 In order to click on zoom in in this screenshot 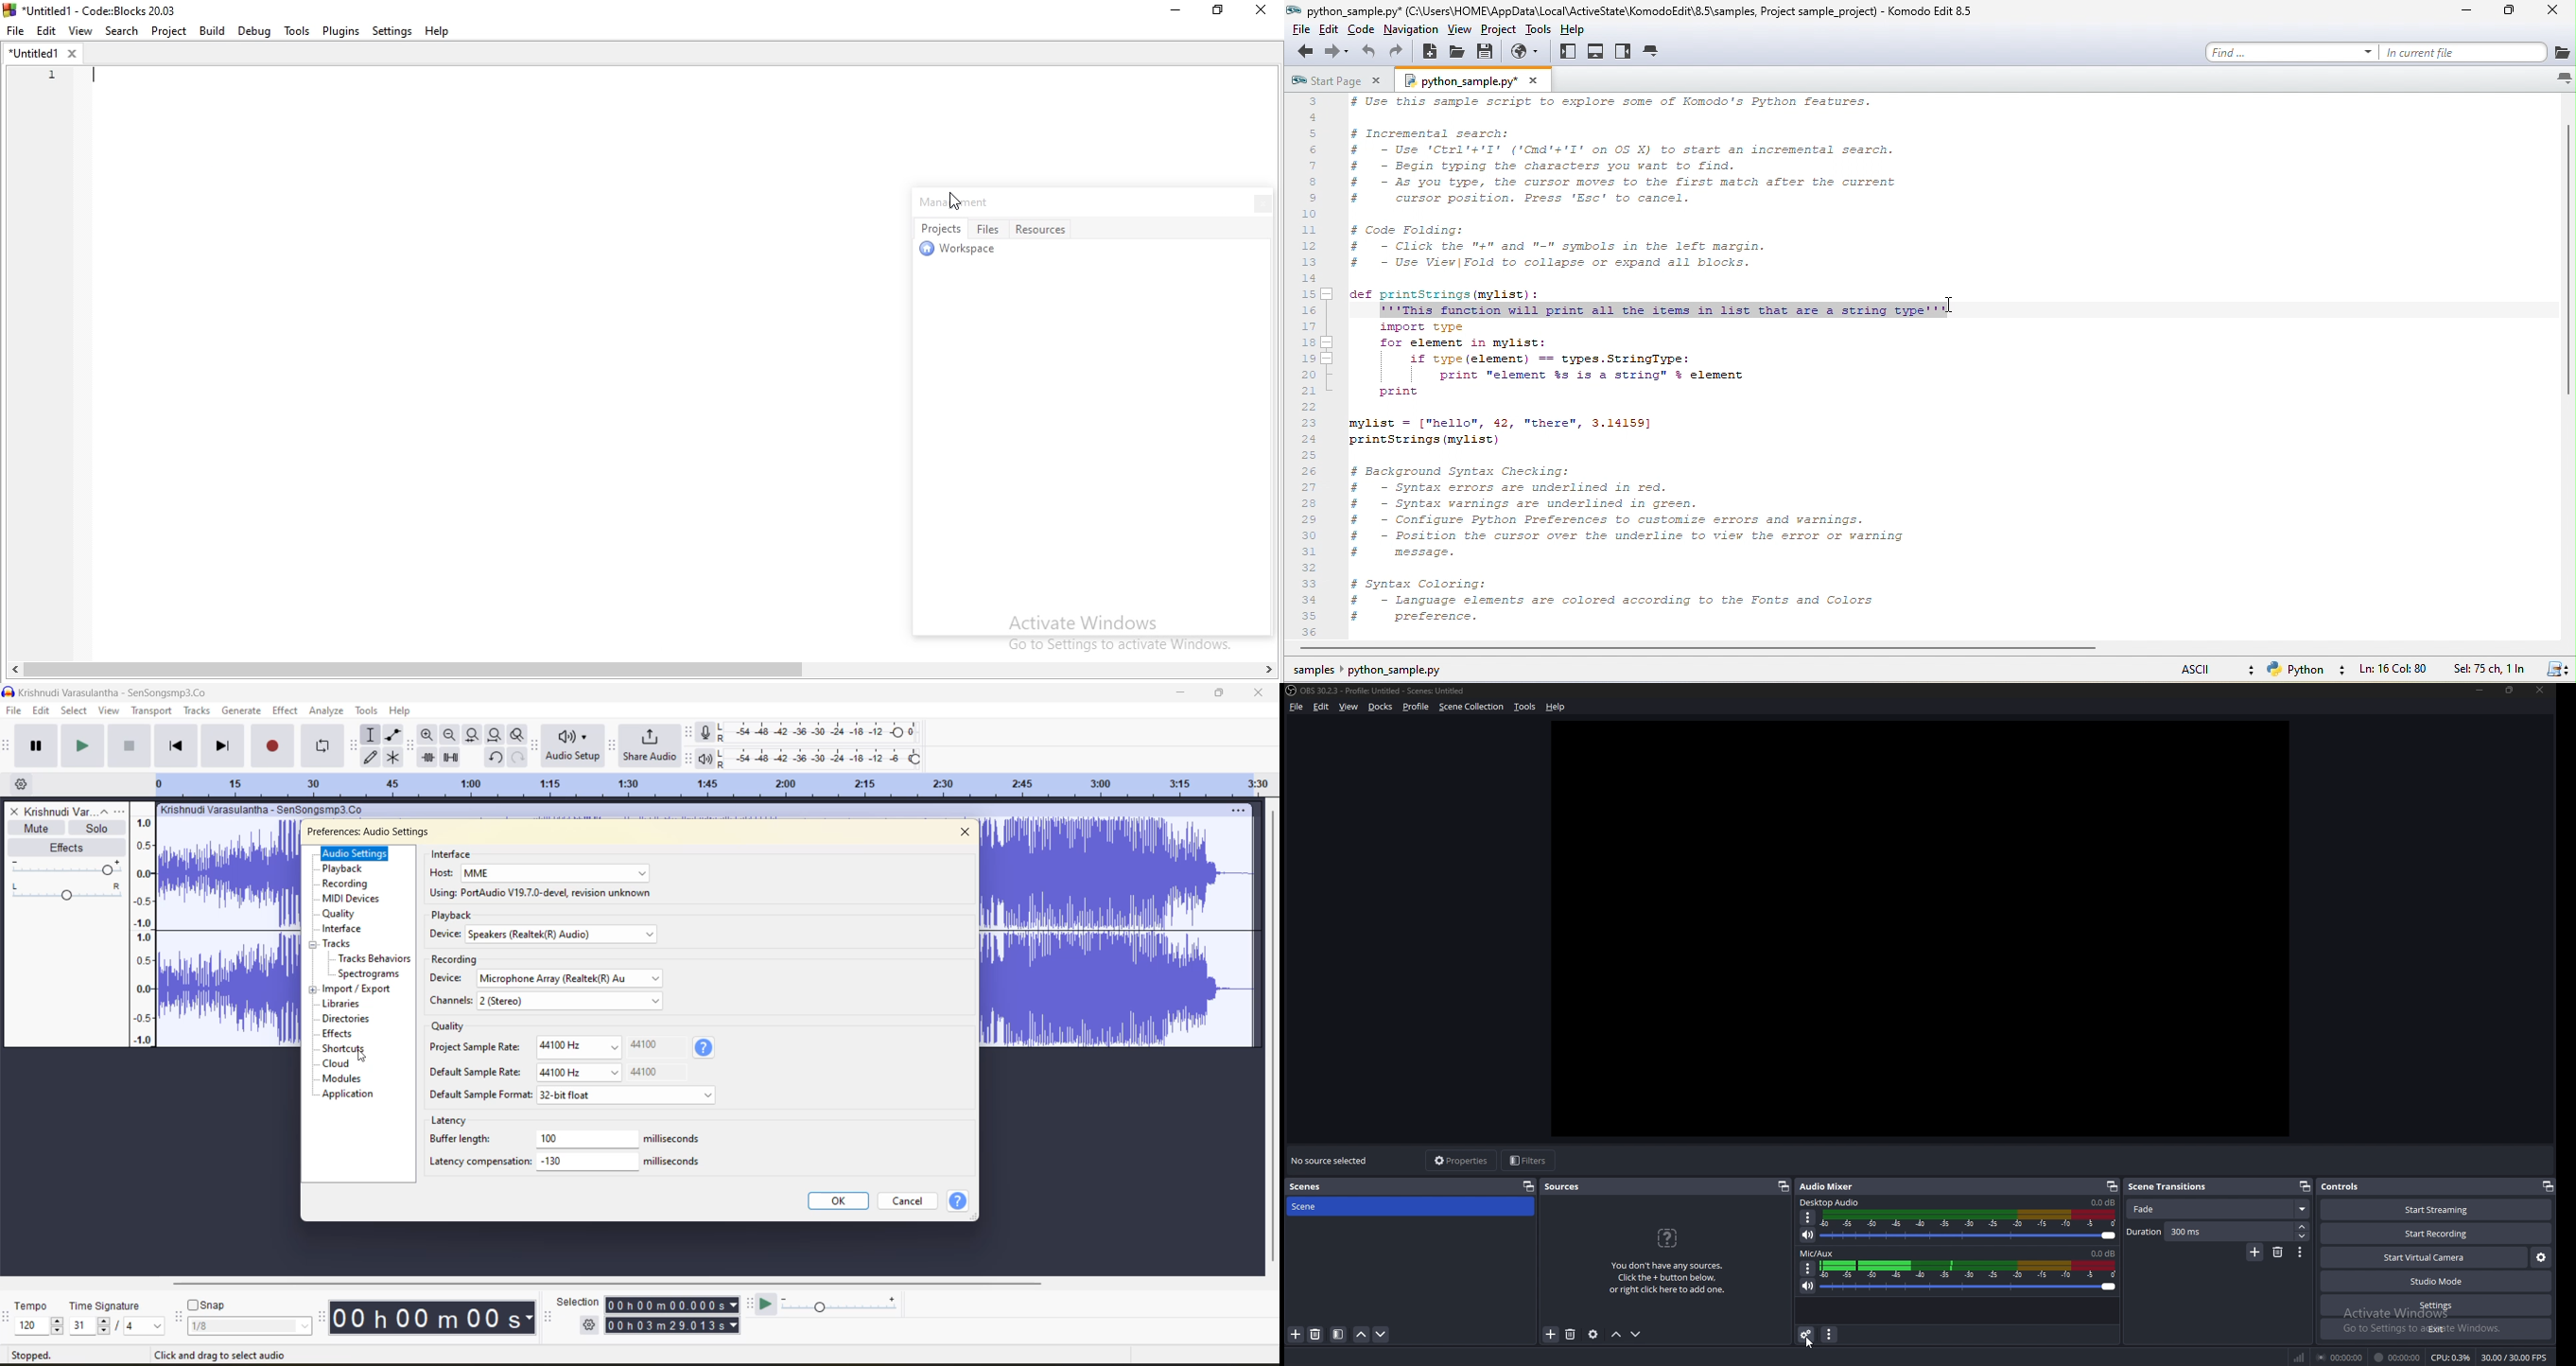, I will do `click(427, 735)`.